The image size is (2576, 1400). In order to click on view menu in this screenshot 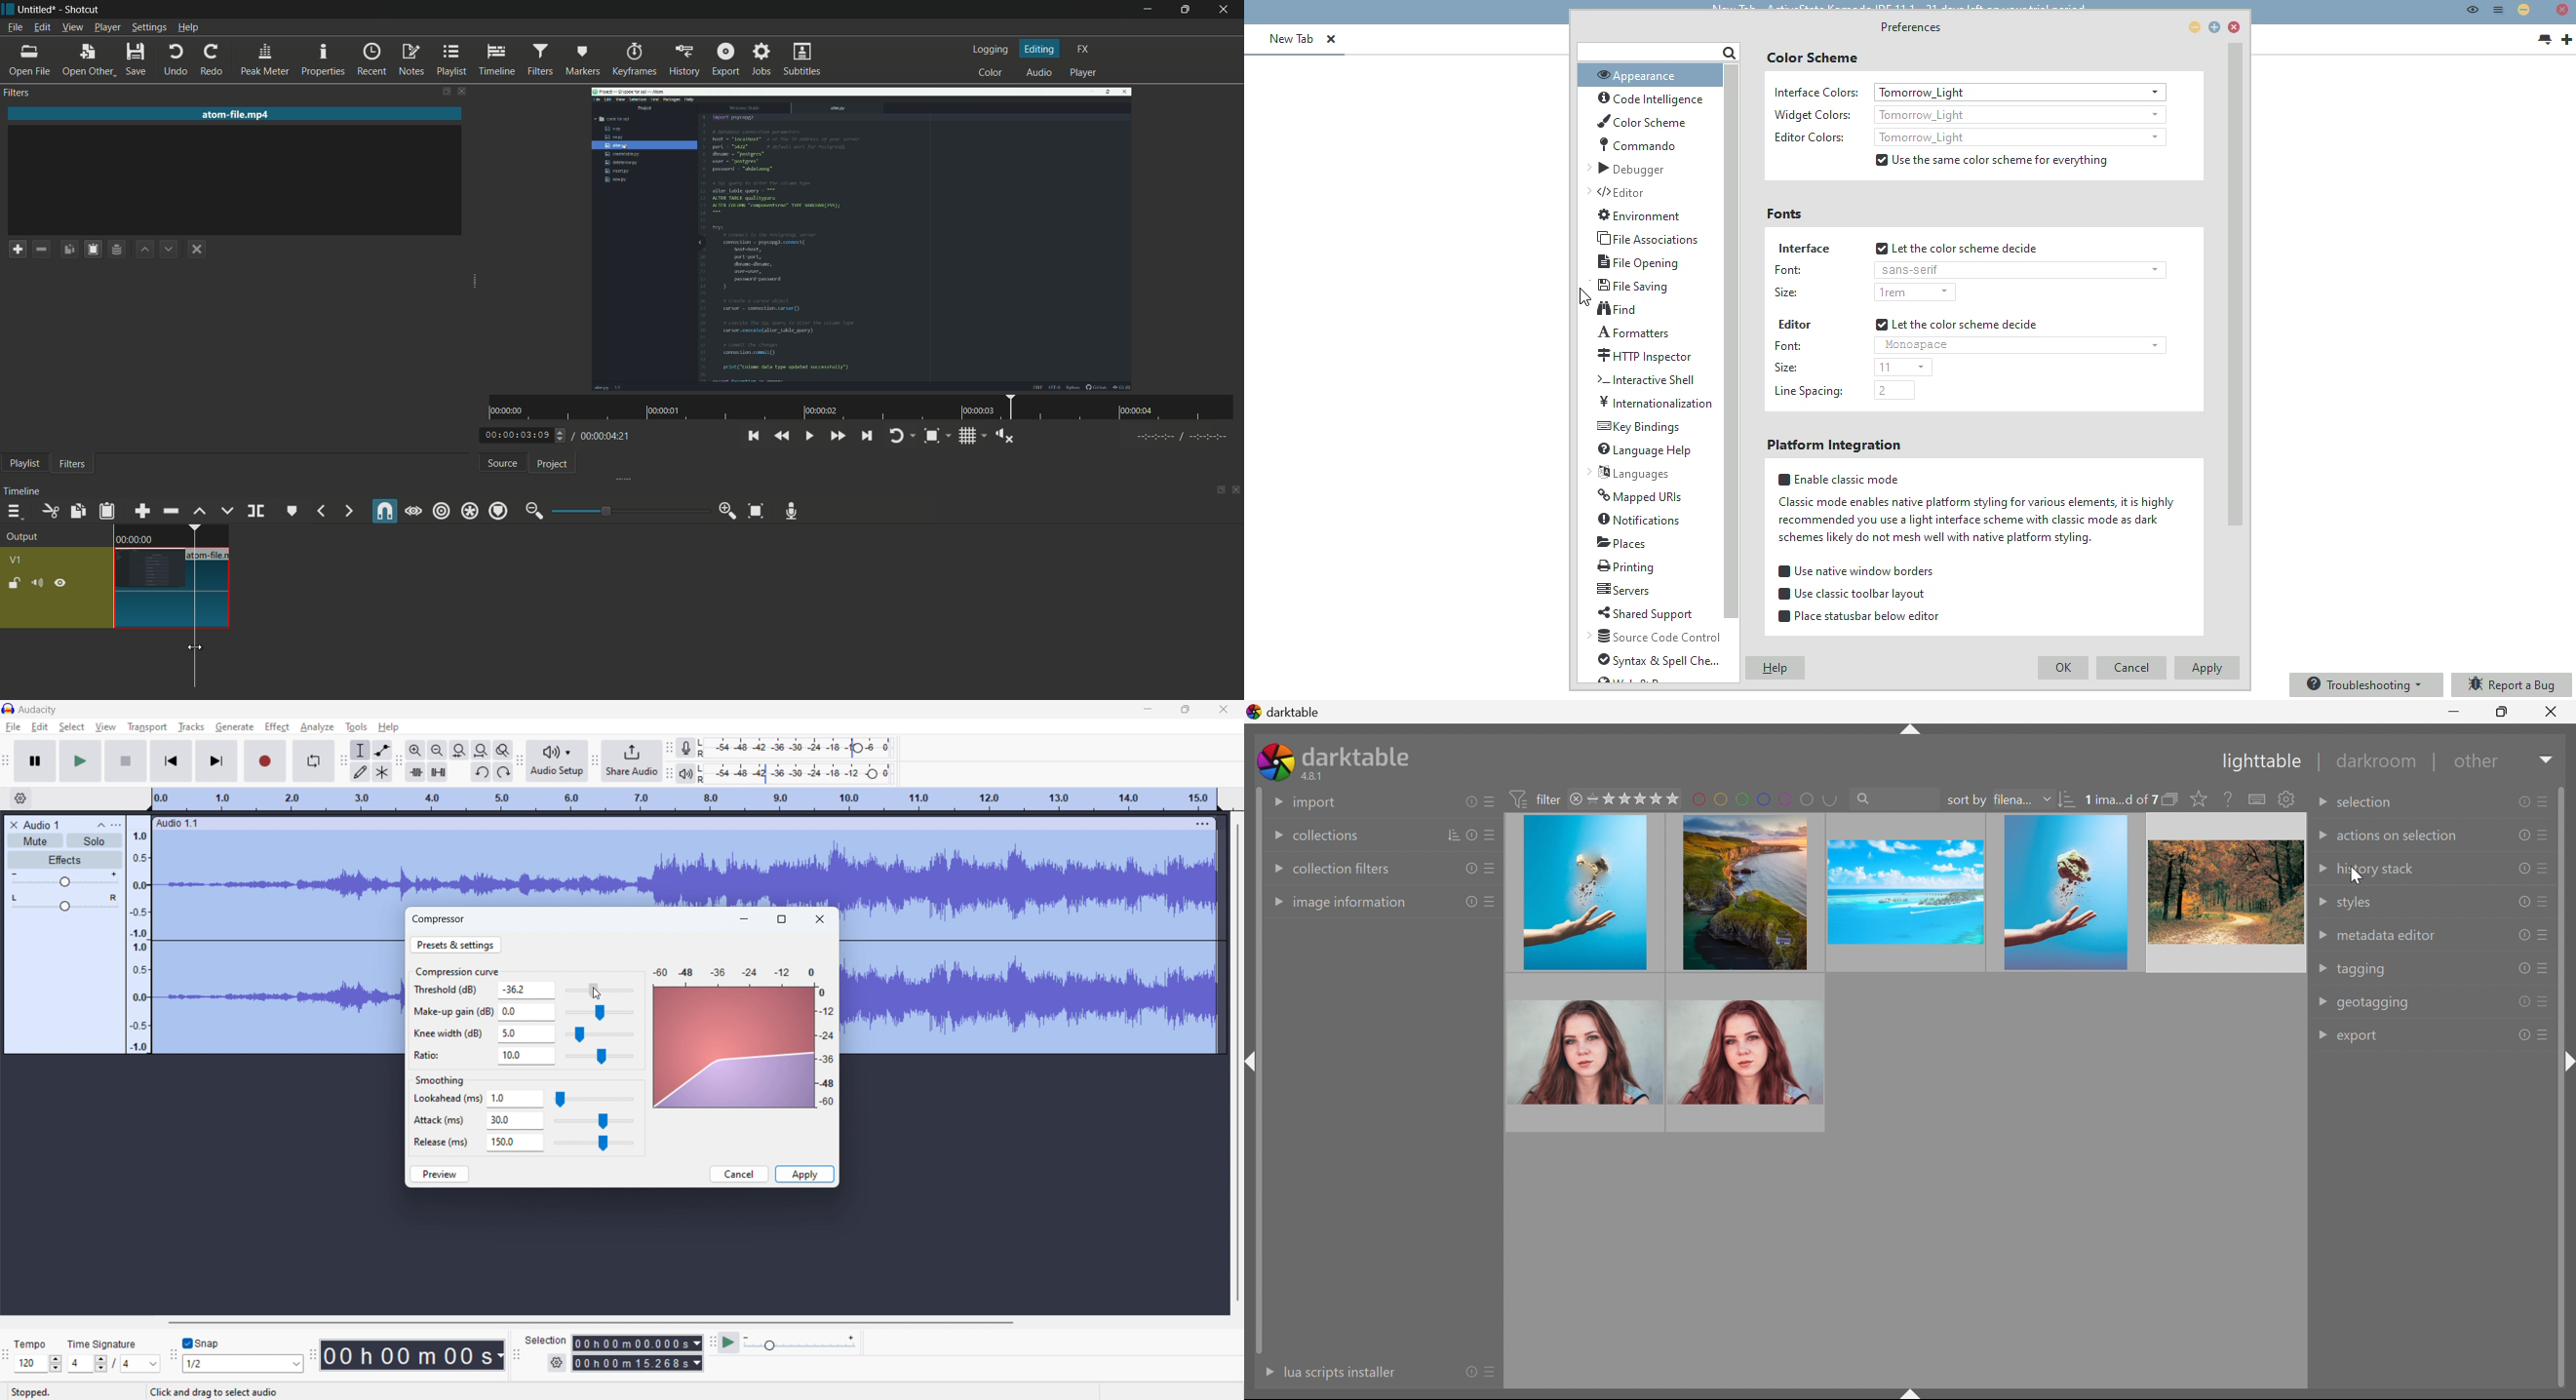, I will do `click(74, 27)`.